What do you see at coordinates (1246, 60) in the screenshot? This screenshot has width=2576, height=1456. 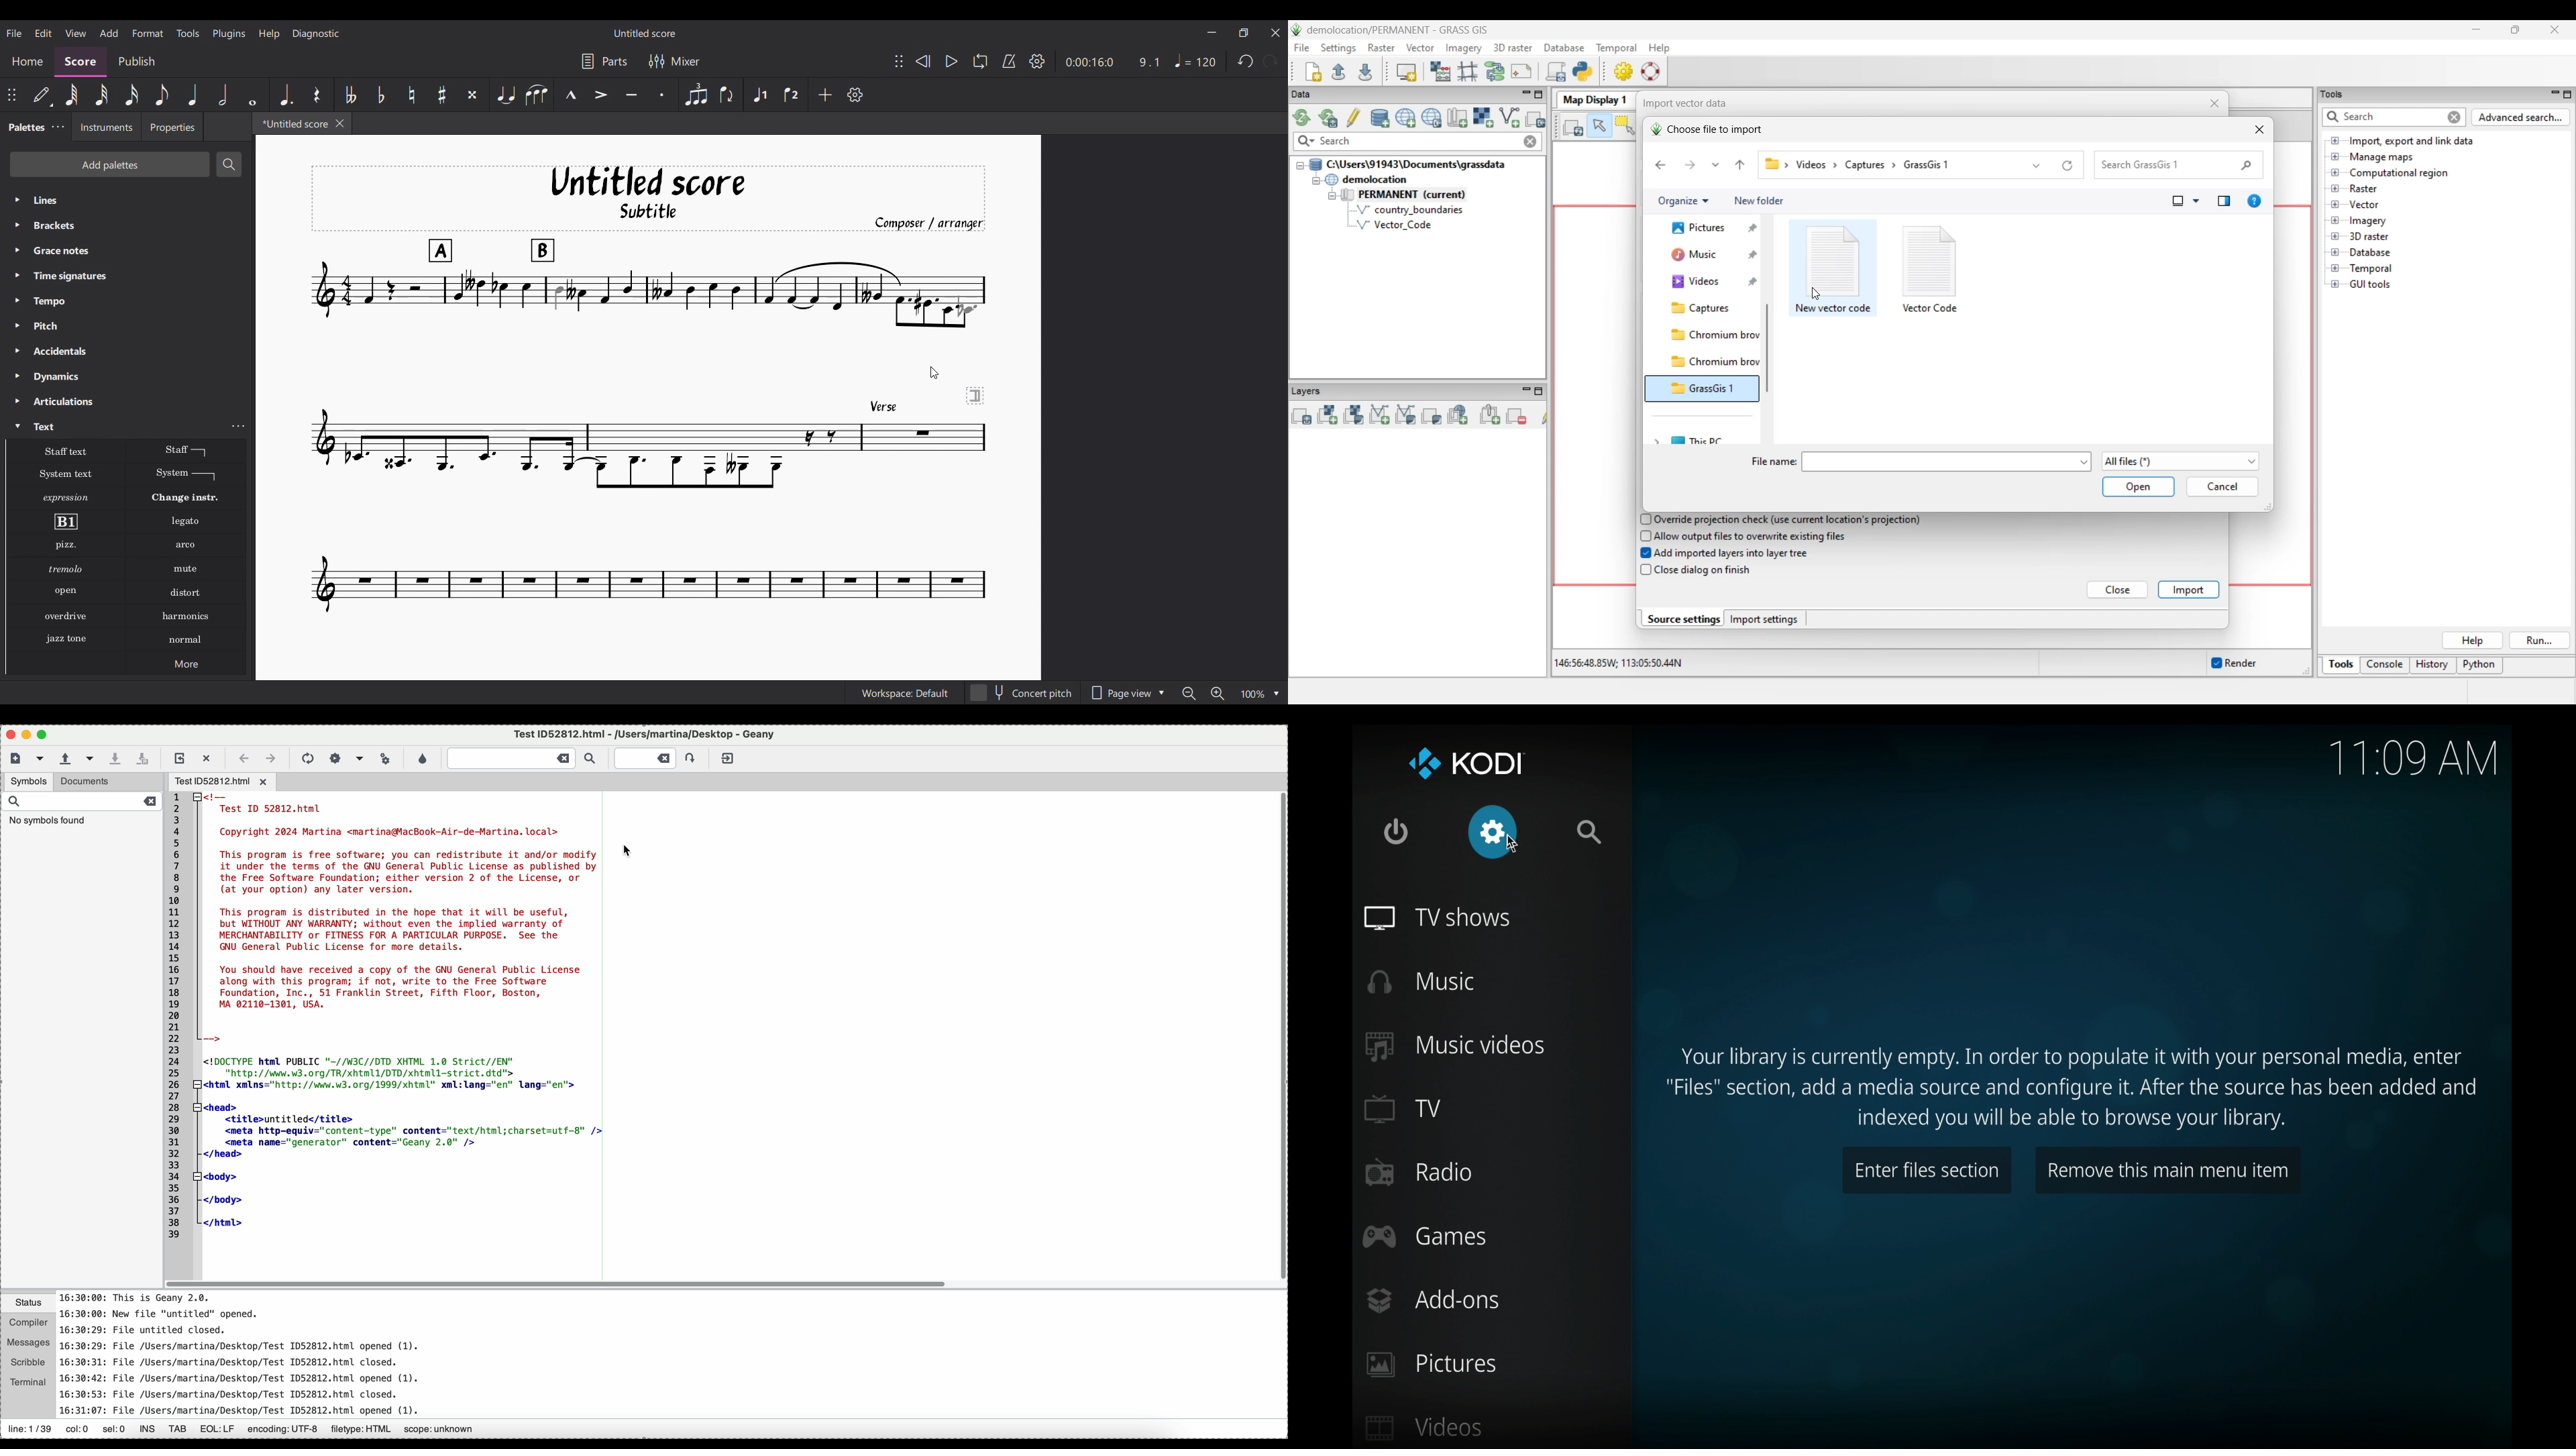 I see `Undo` at bounding box center [1246, 60].